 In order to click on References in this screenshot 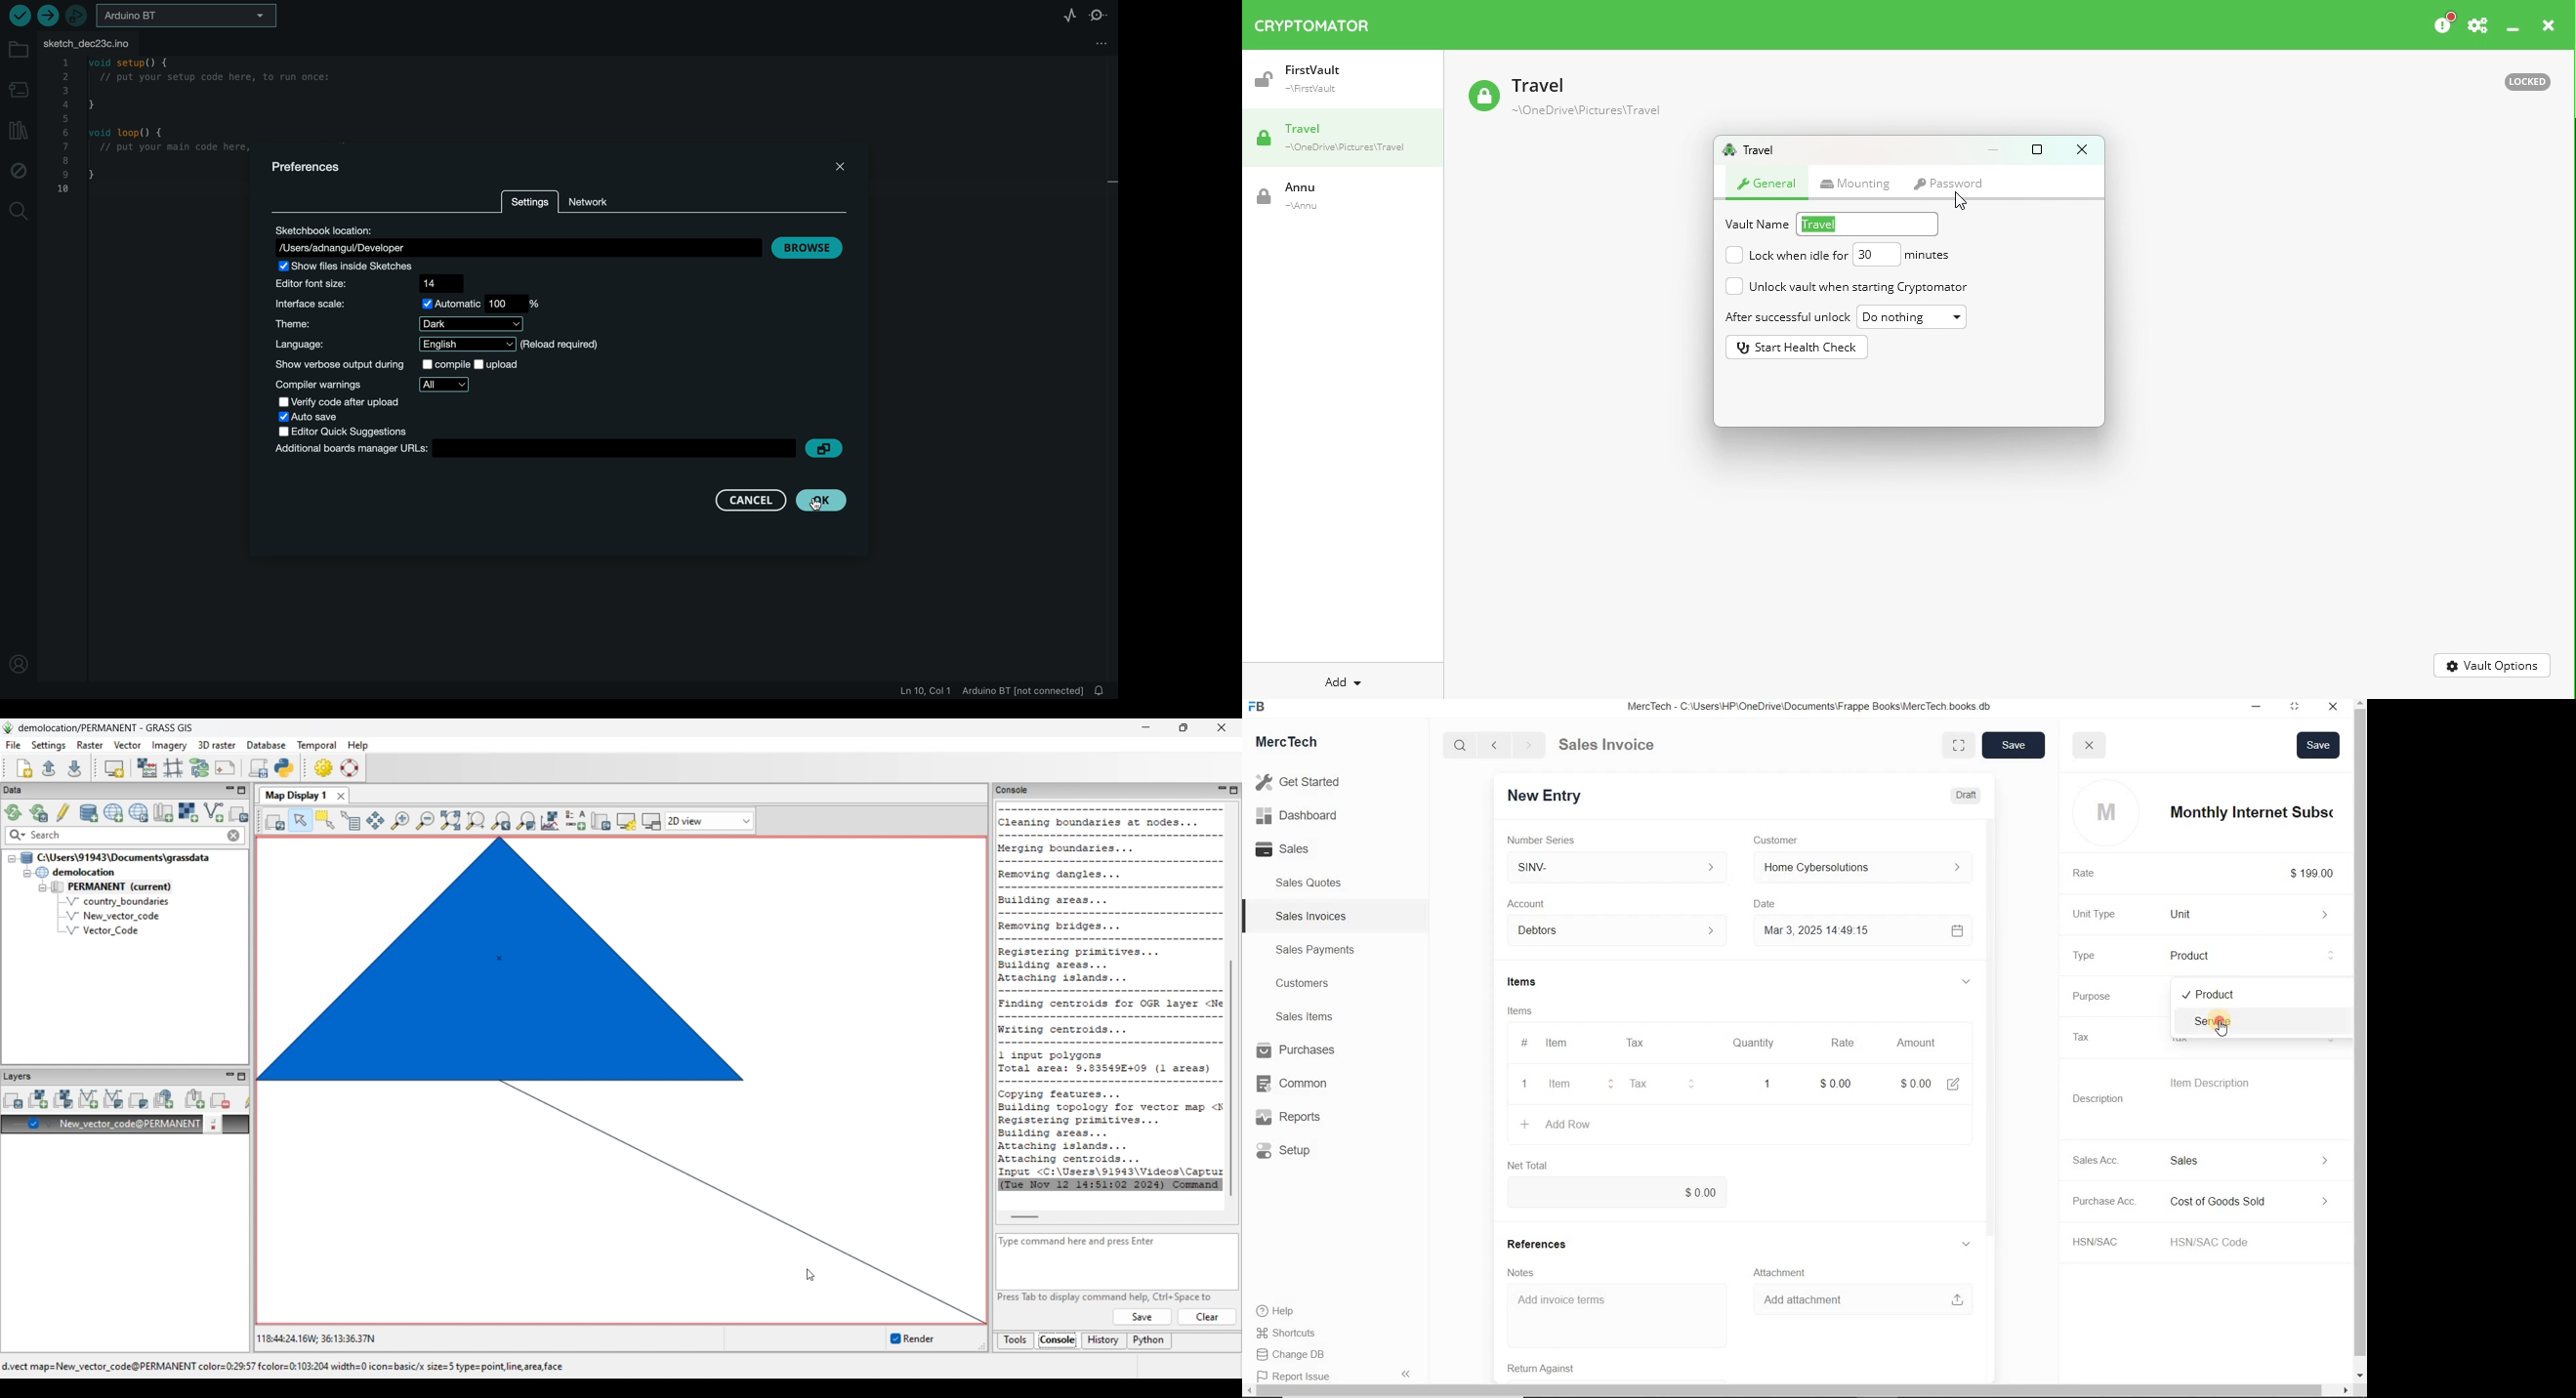, I will do `click(1547, 1243)`.